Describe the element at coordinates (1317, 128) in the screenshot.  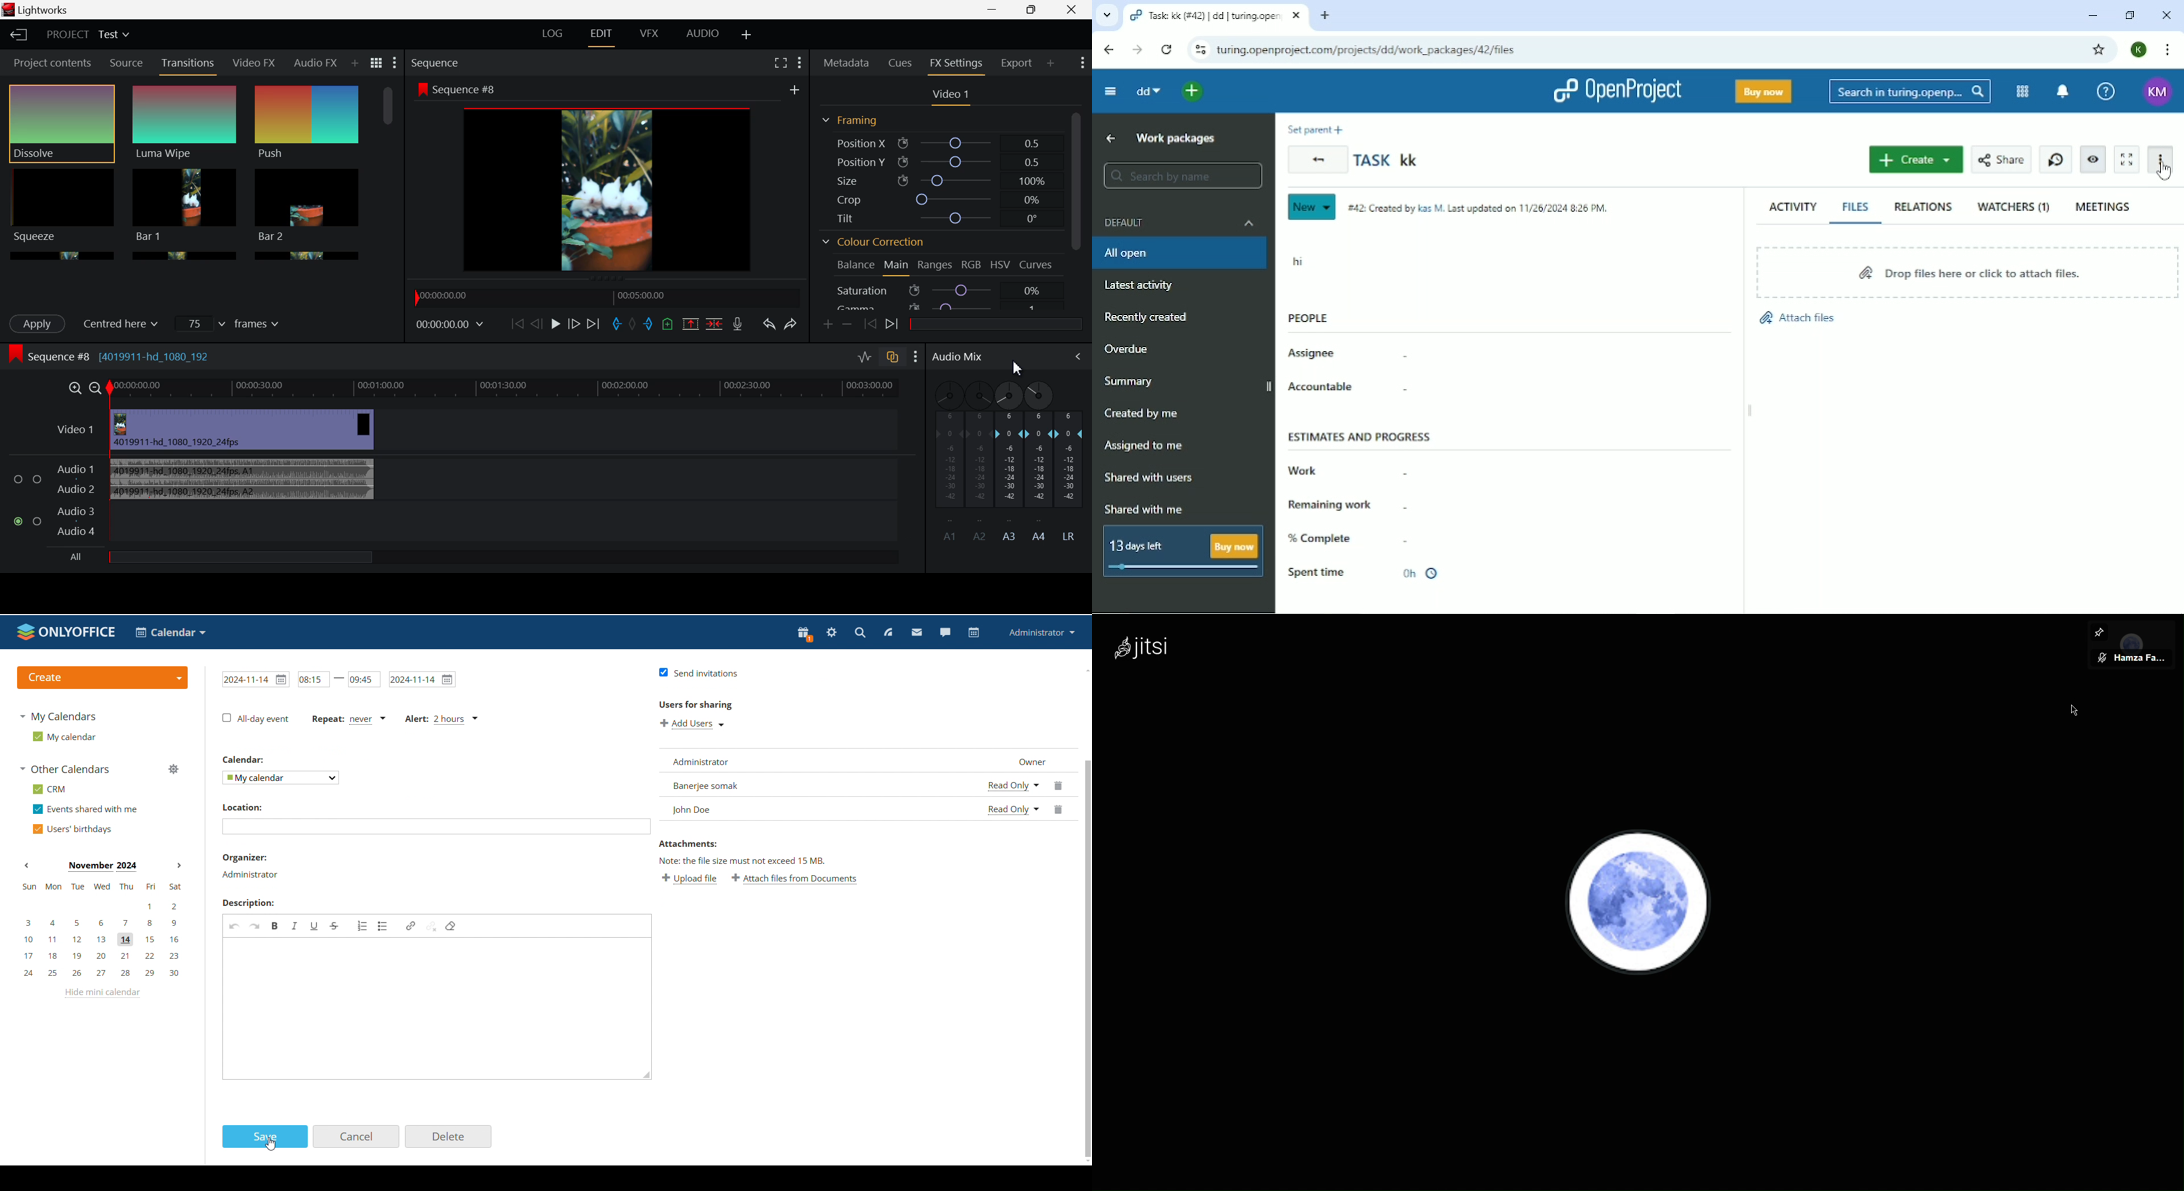
I see `Set parent` at that location.